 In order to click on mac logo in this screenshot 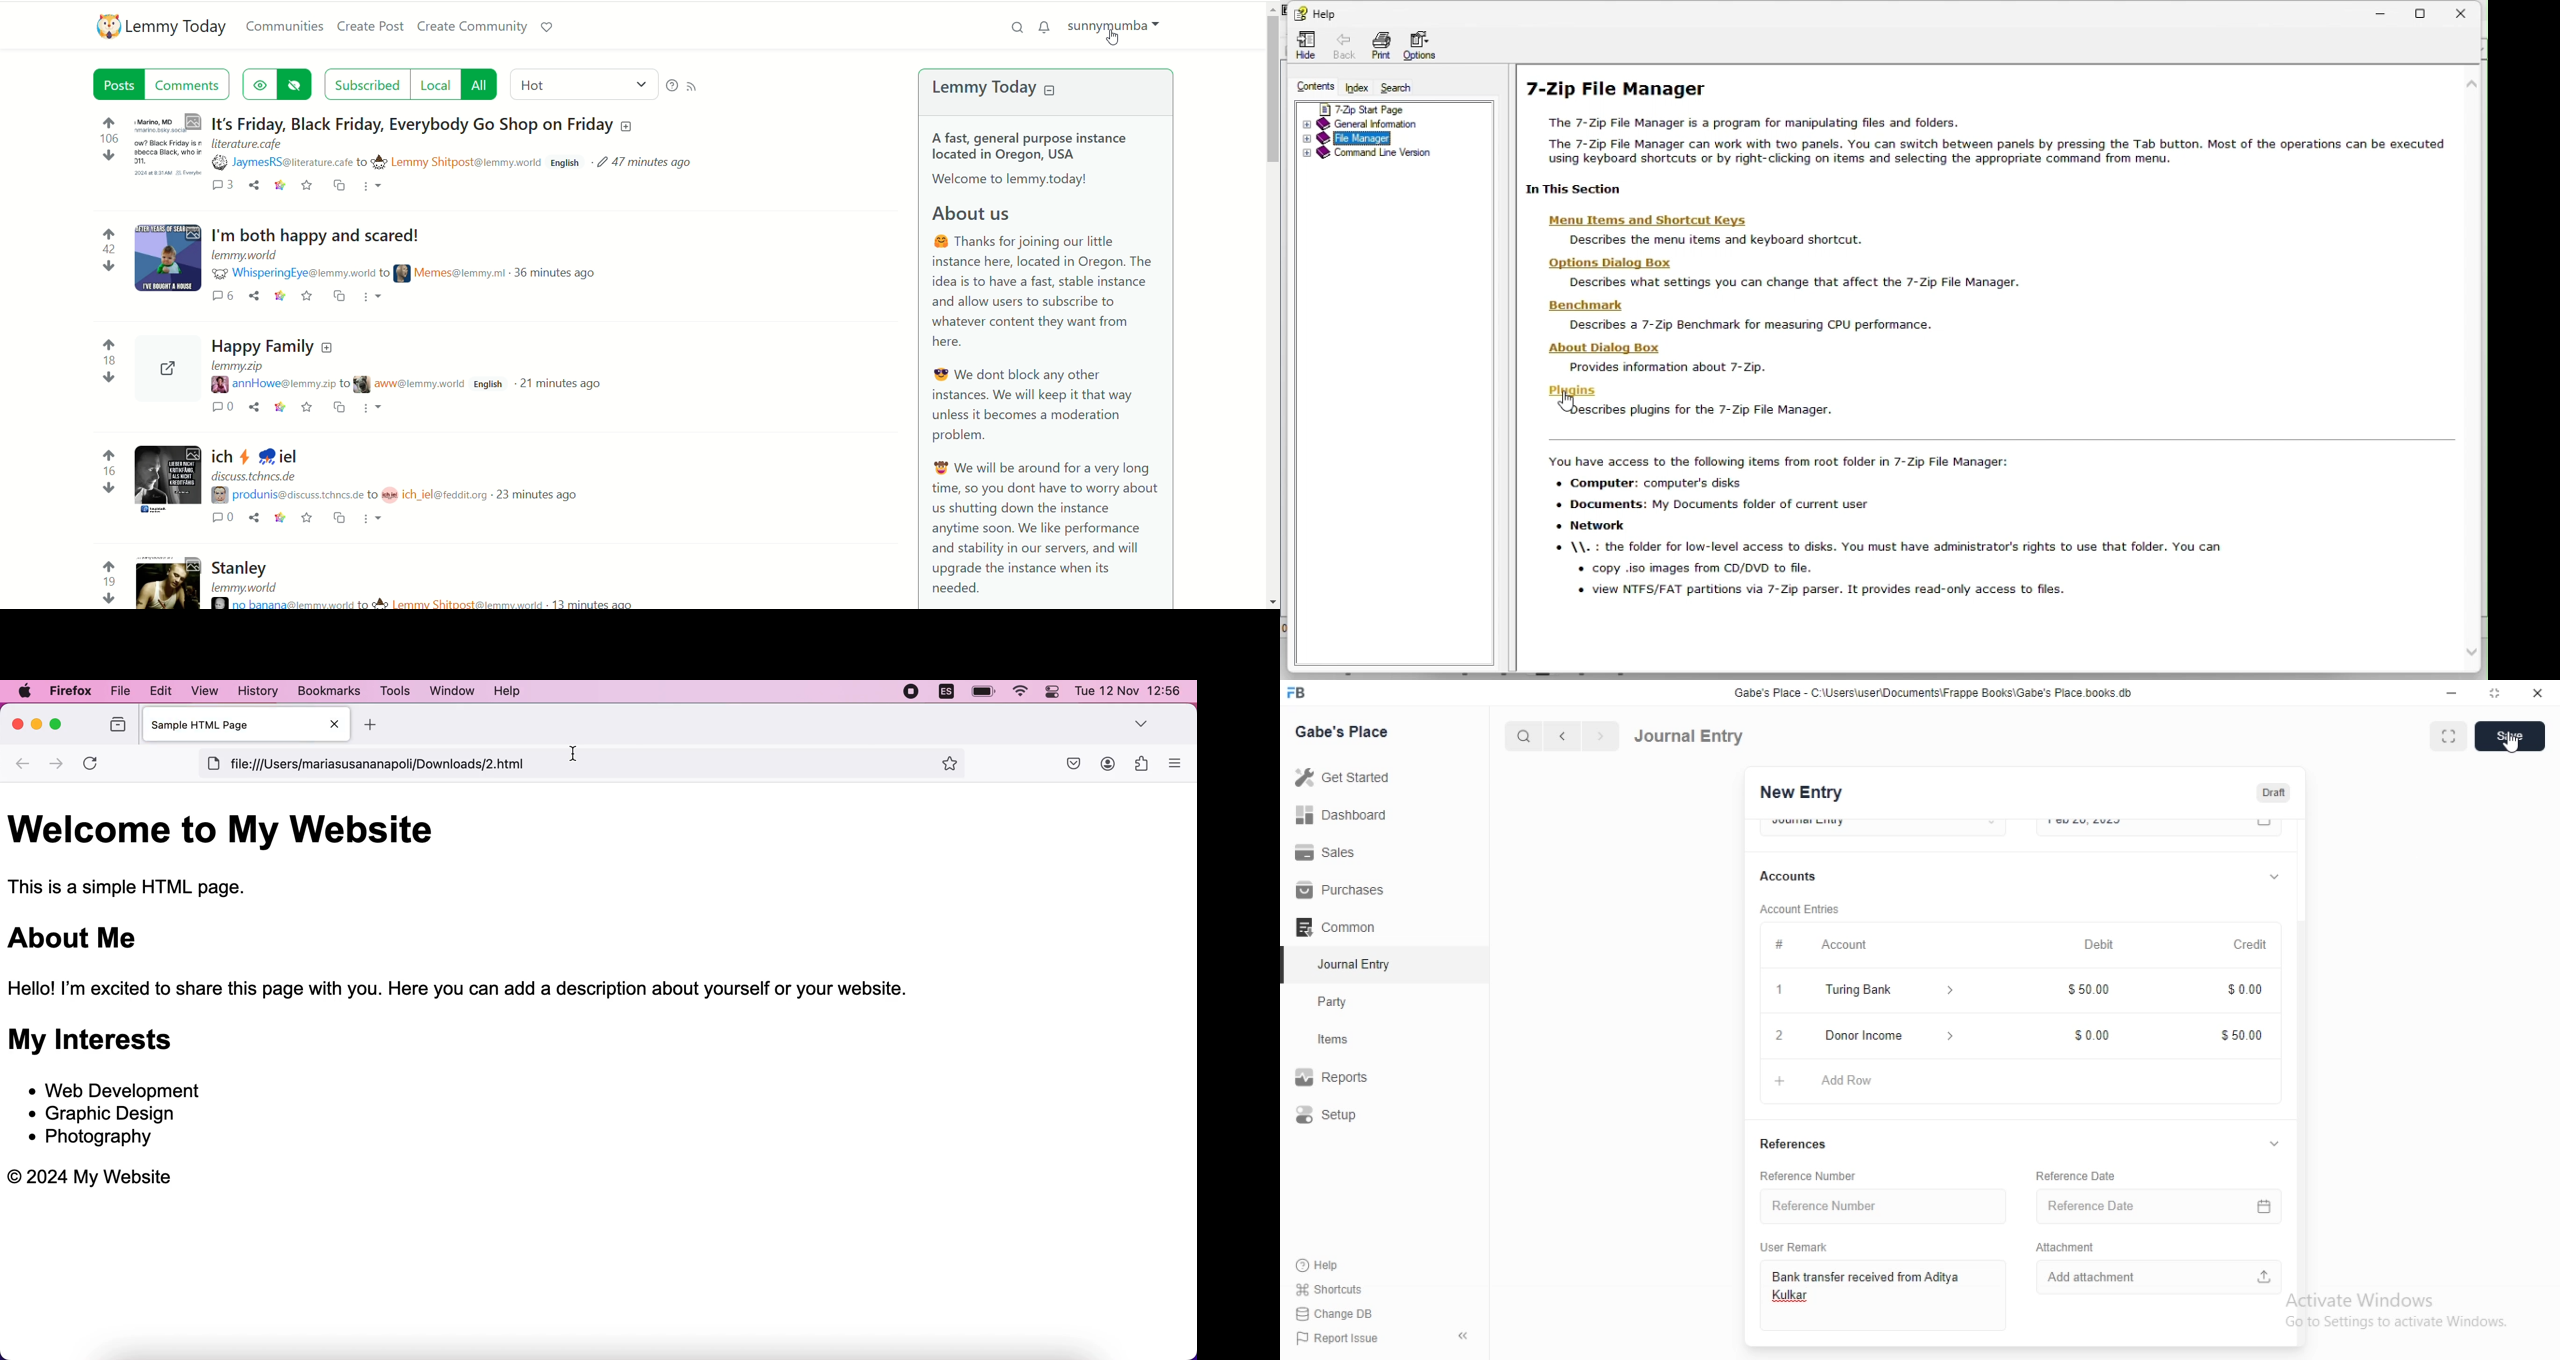, I will do `click(29, 691)`.